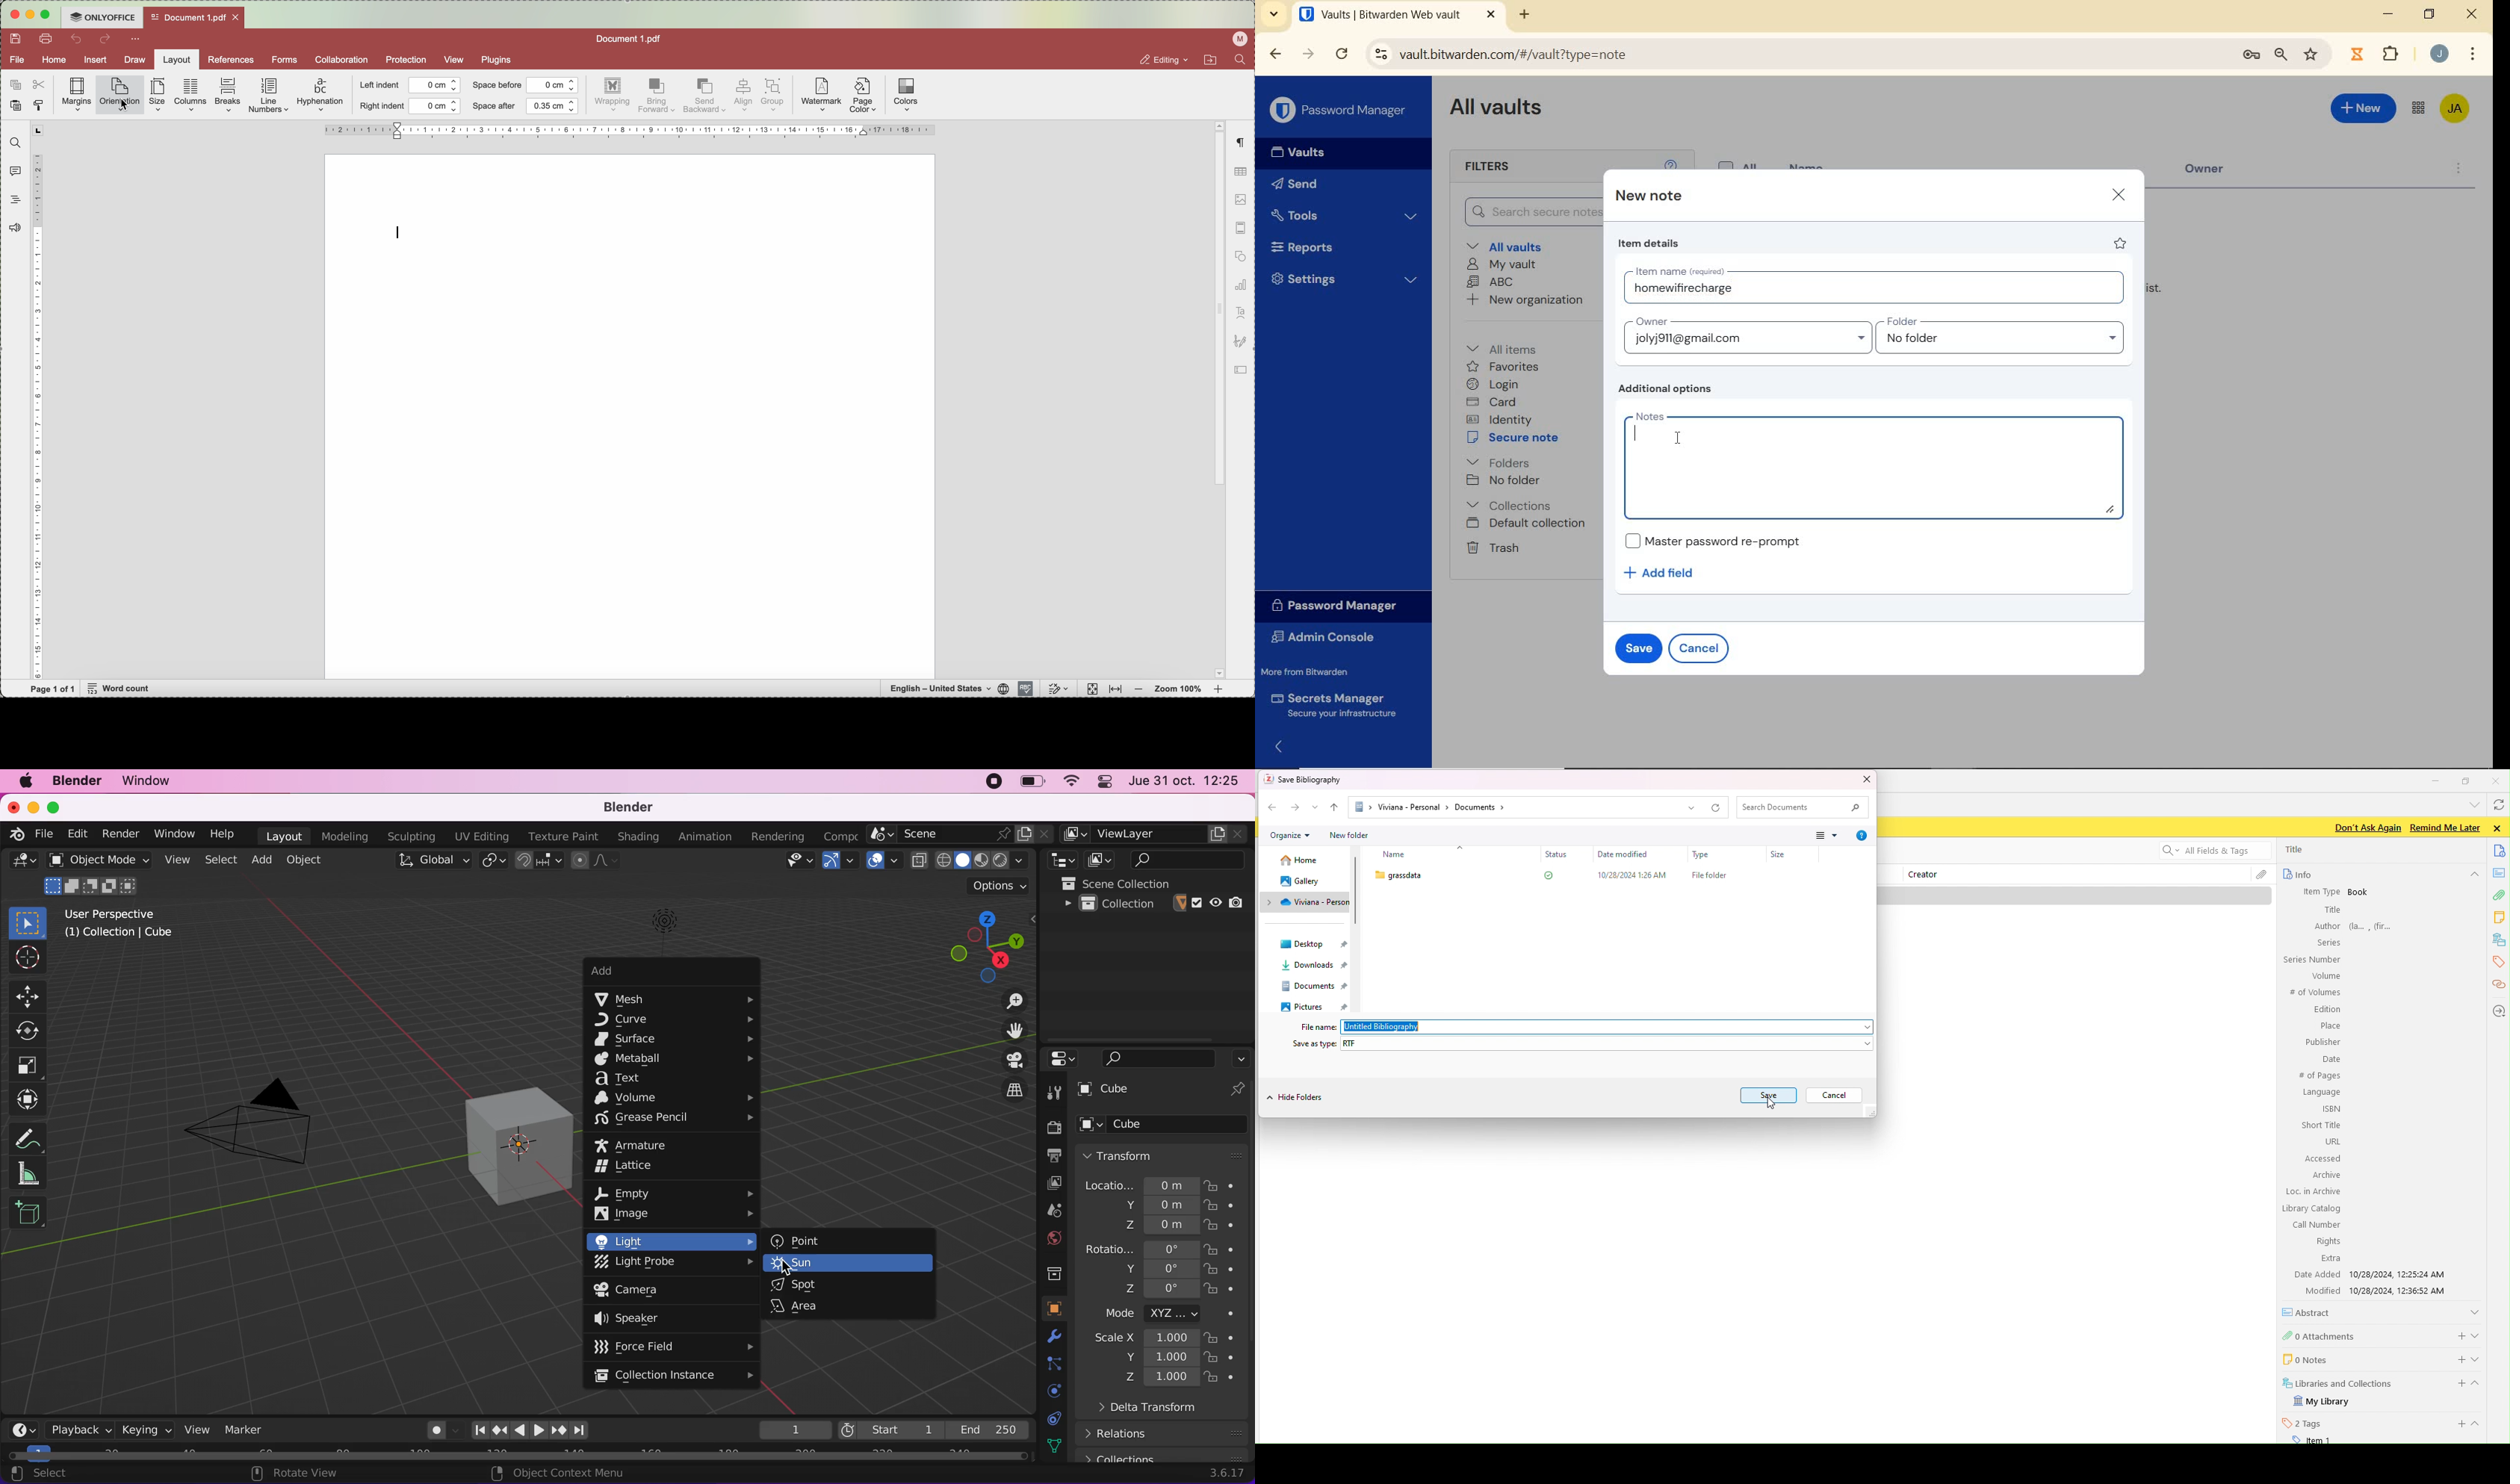 Image resolution: width=2520 pixels, height=1484 pixels. I want to click on 1, so click(789, 1429).